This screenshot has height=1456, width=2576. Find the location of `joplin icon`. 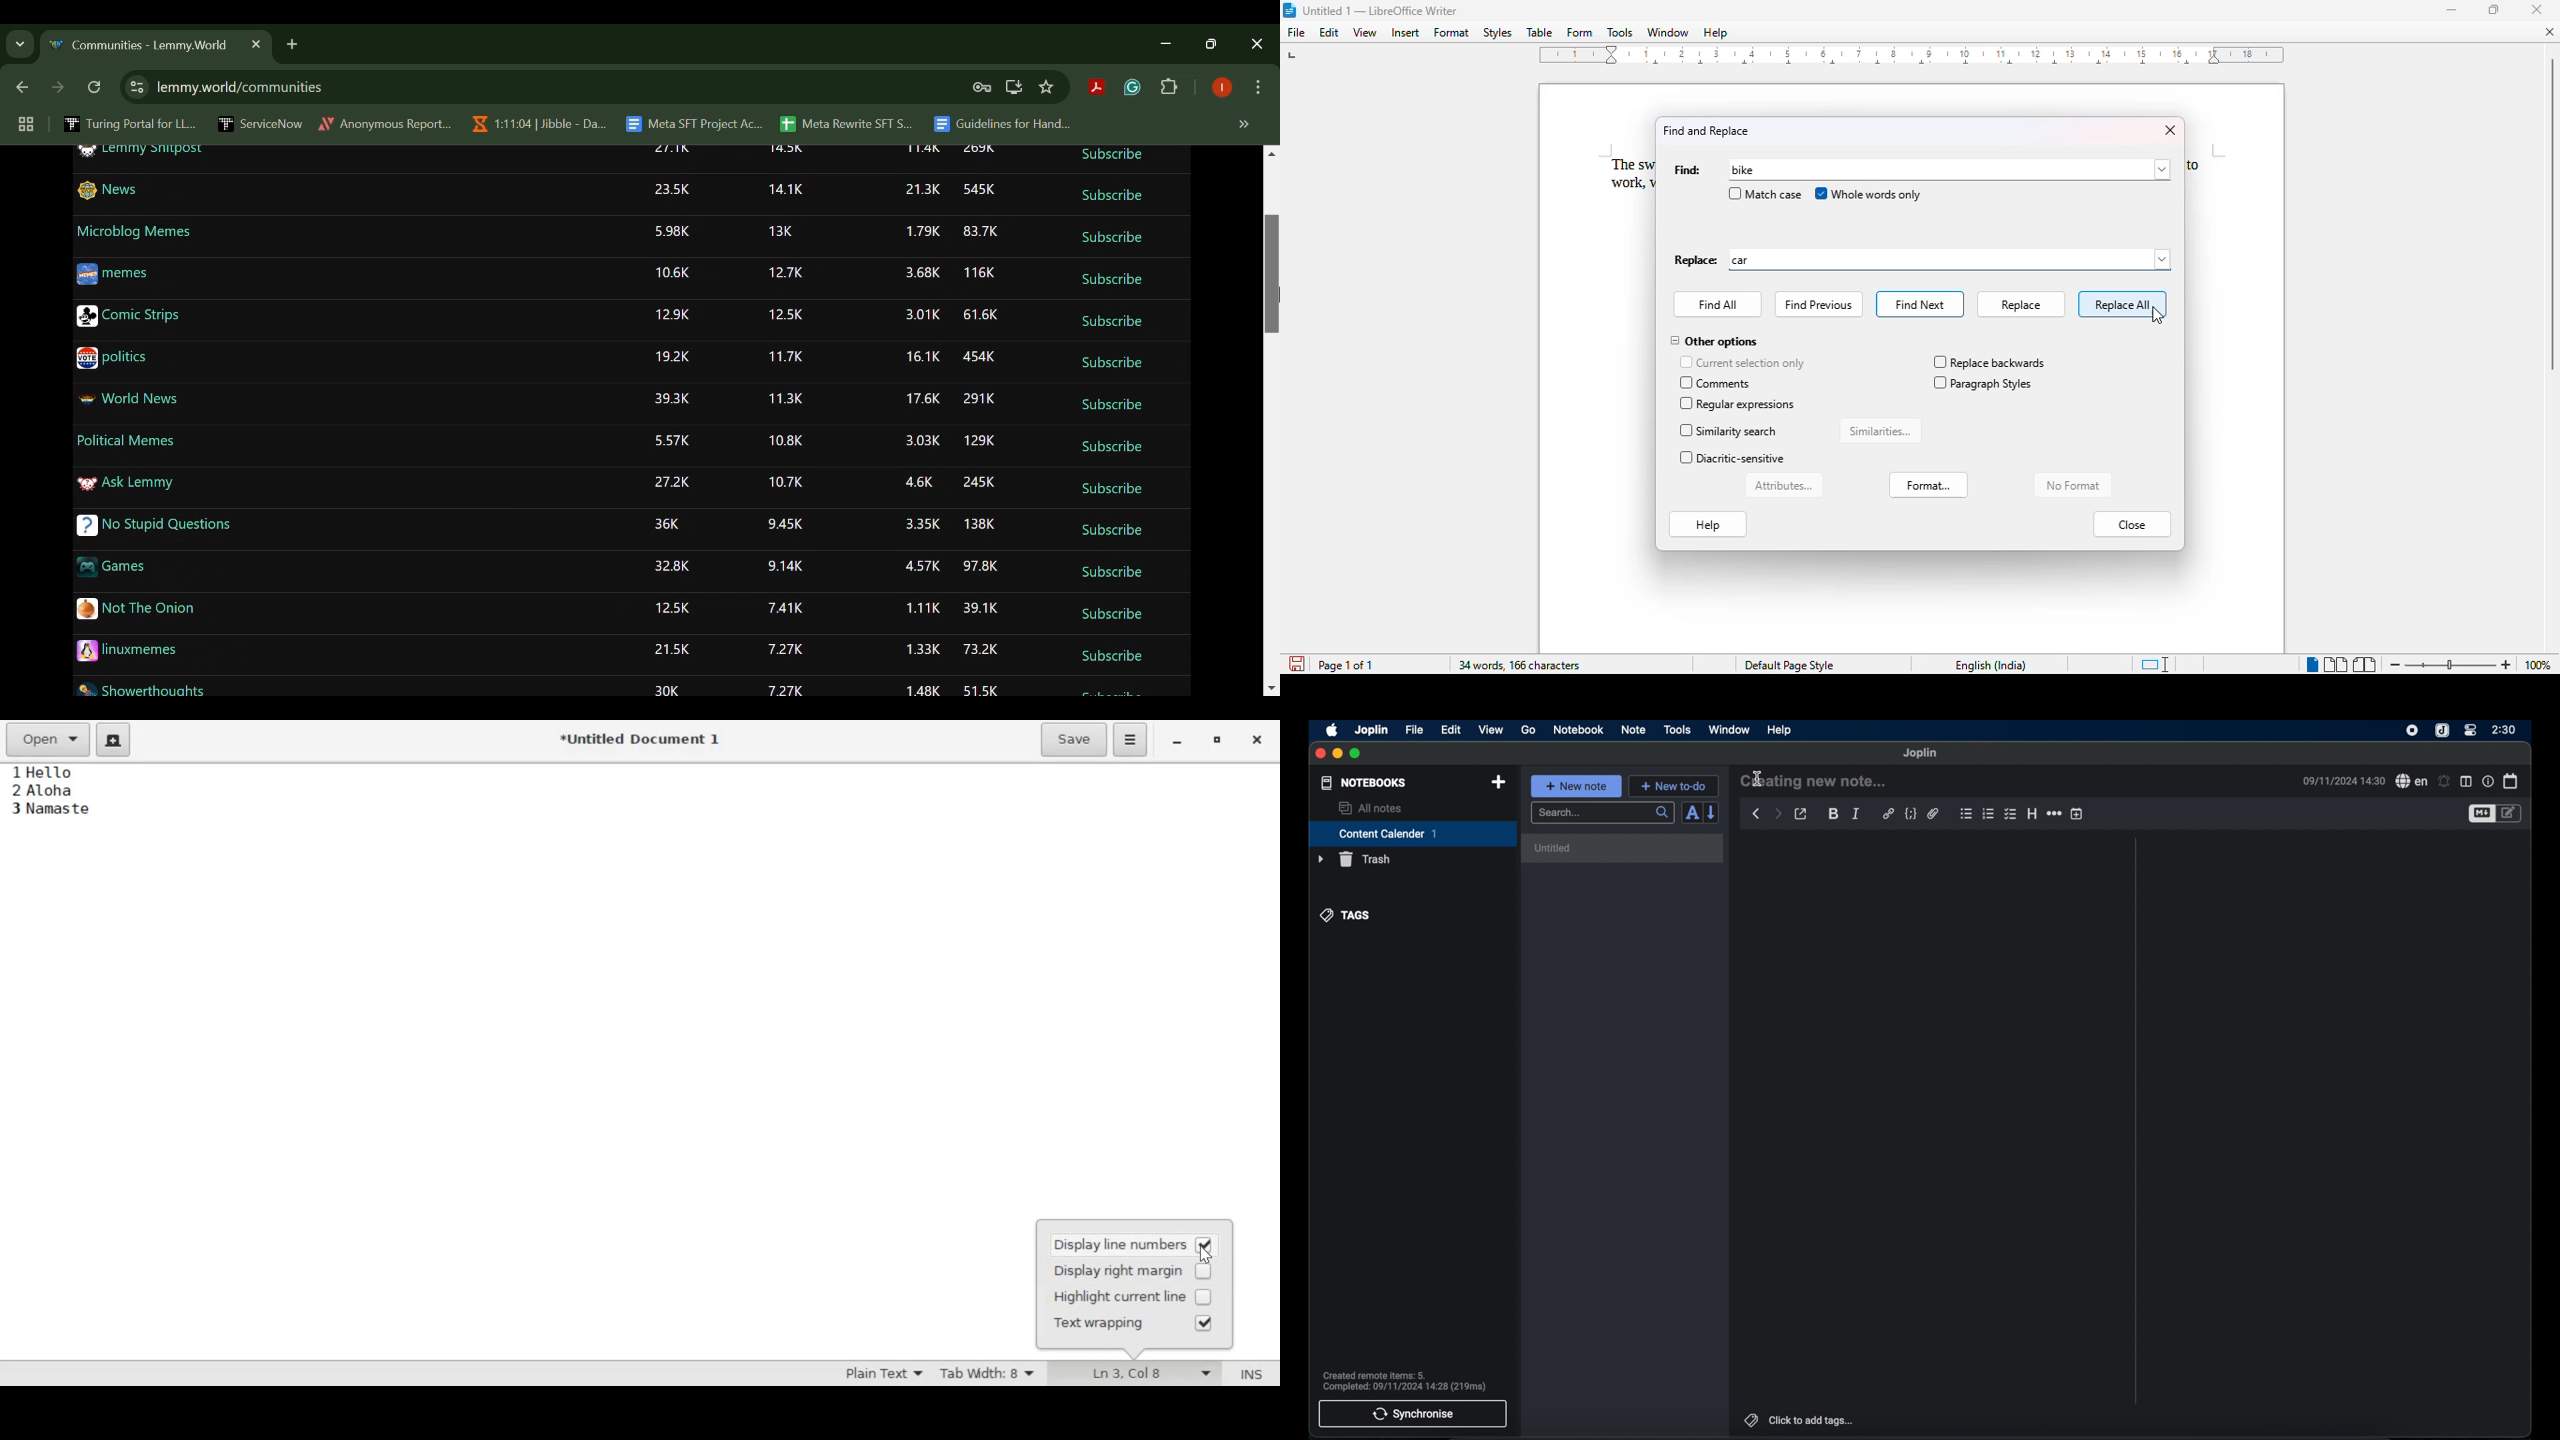

joplin icon is located at coordinates (2441, 731).